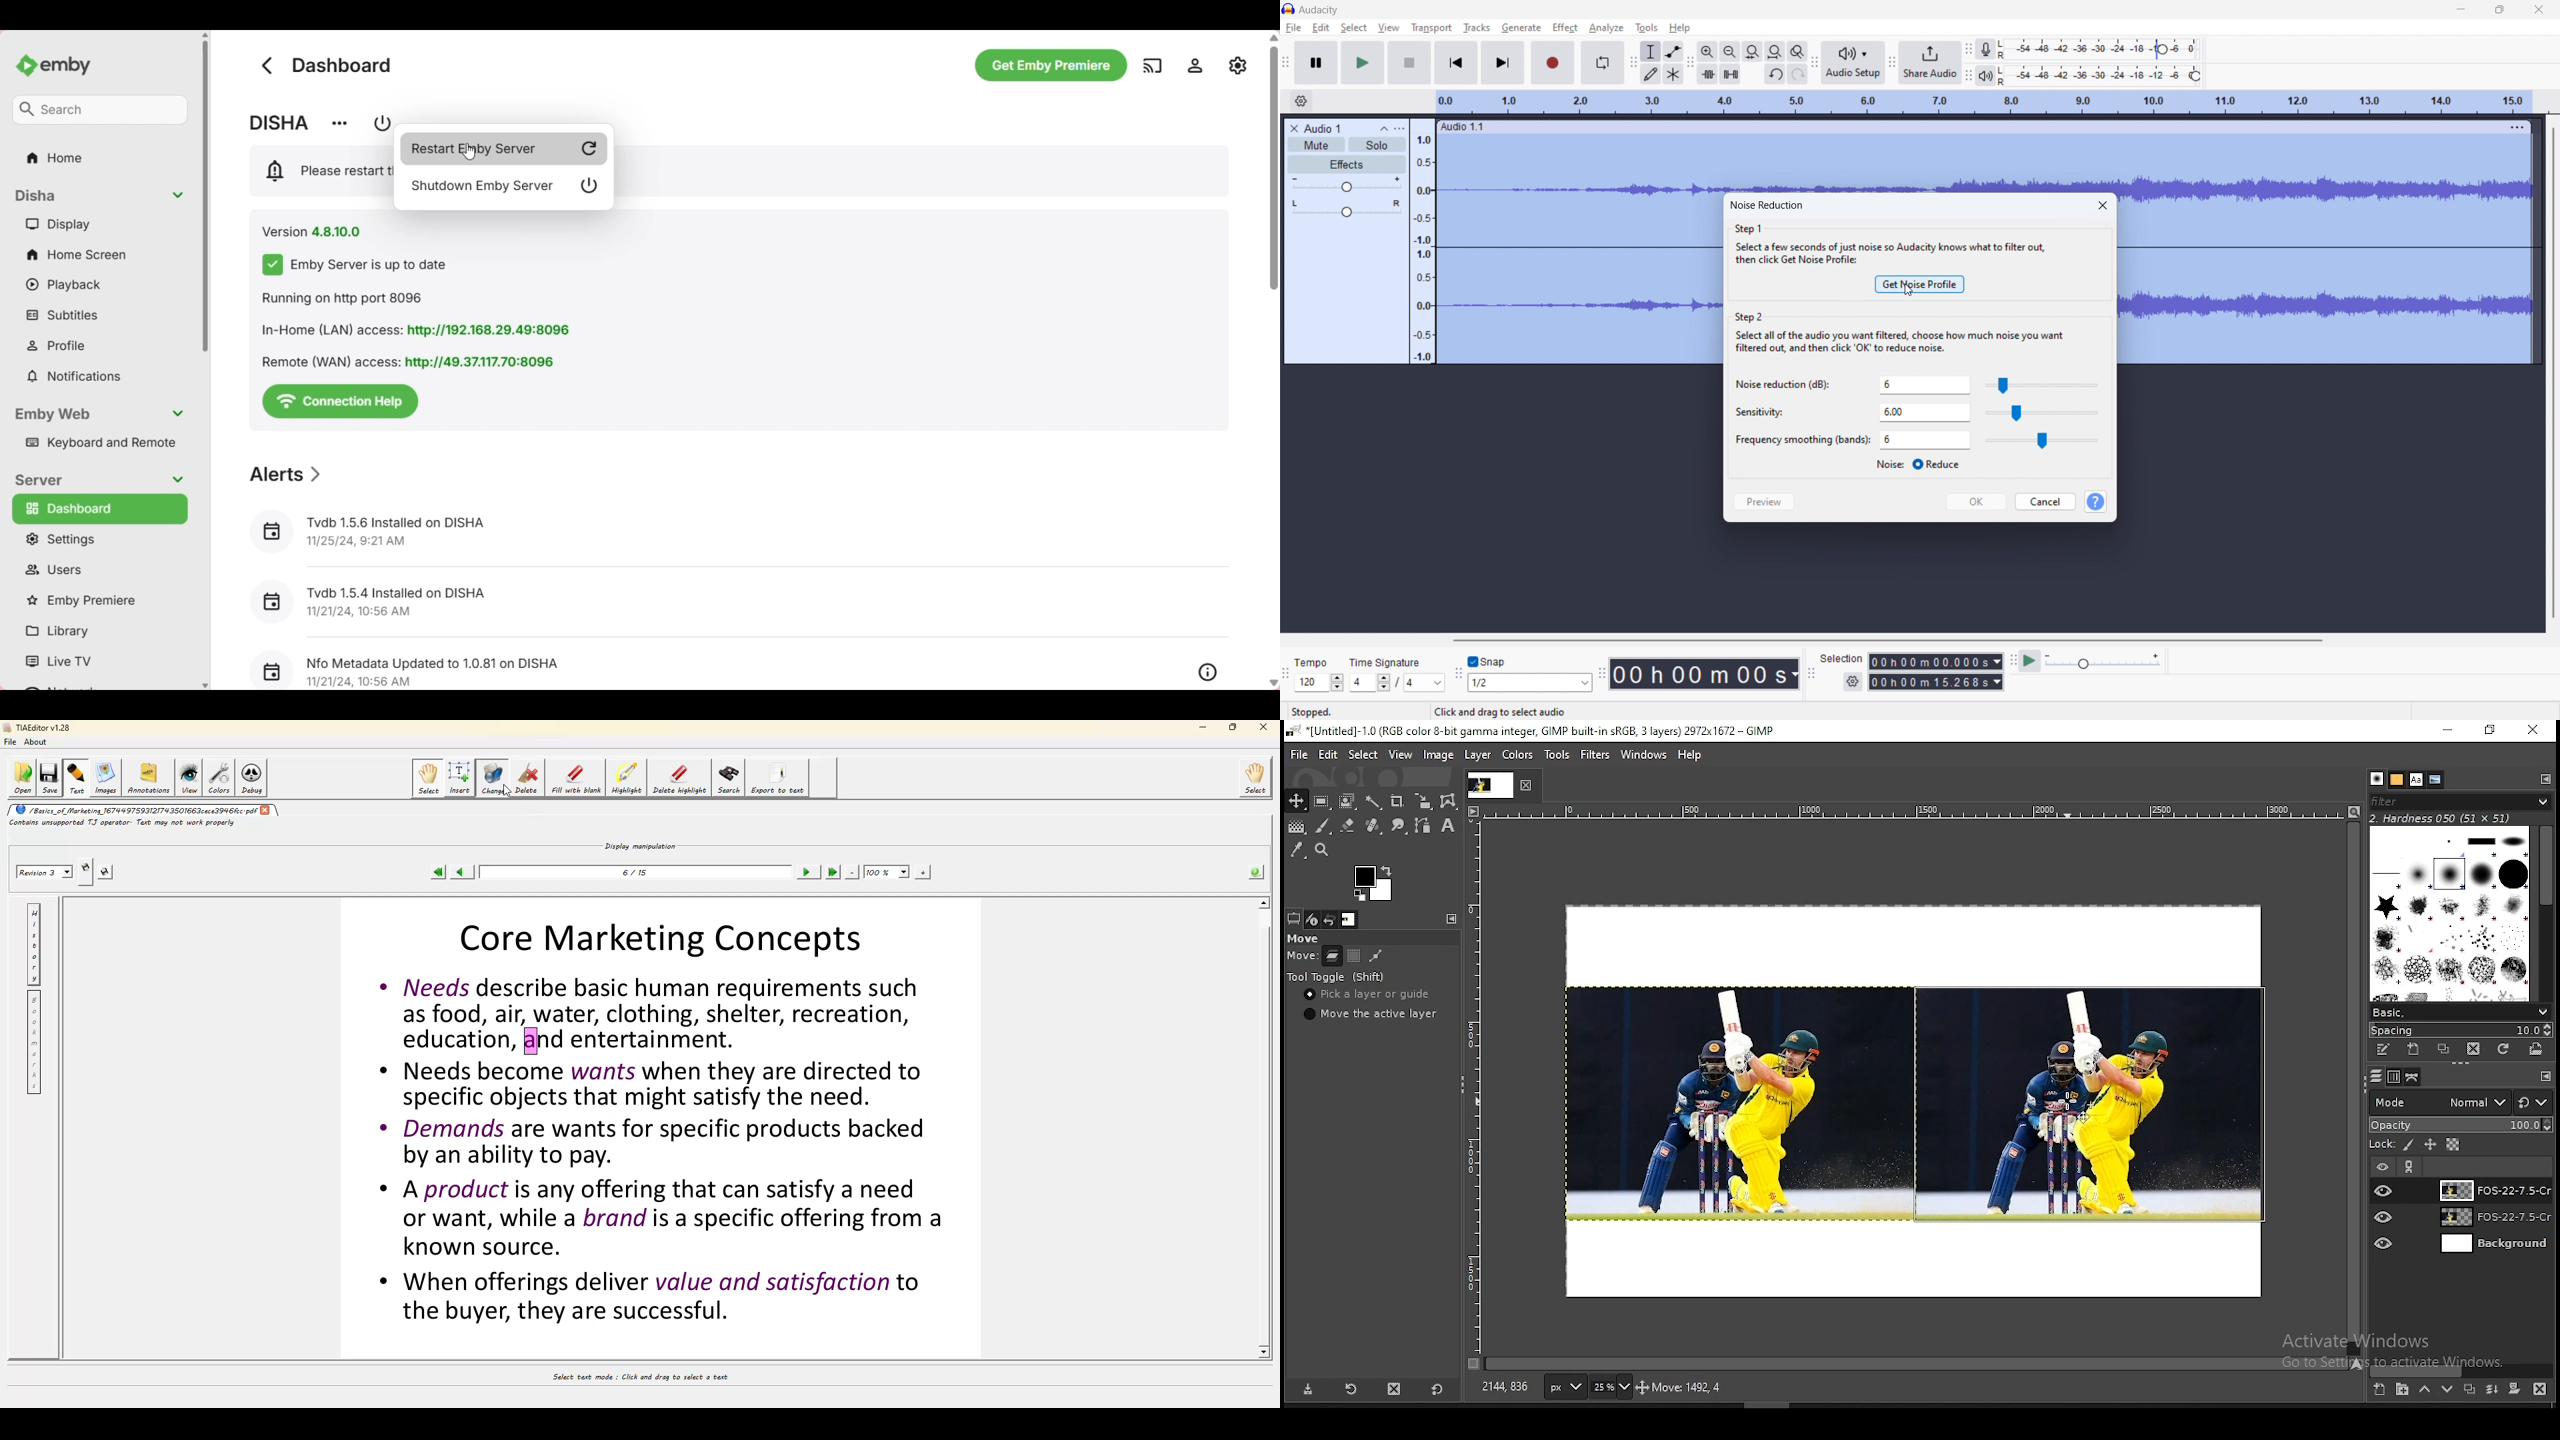 This screenshot has height=1456, width=2576. What do you see at coordinates (2041, 413) in the screenshot?
I see `slider for sensitivity` at bounding box center [2041, 413].